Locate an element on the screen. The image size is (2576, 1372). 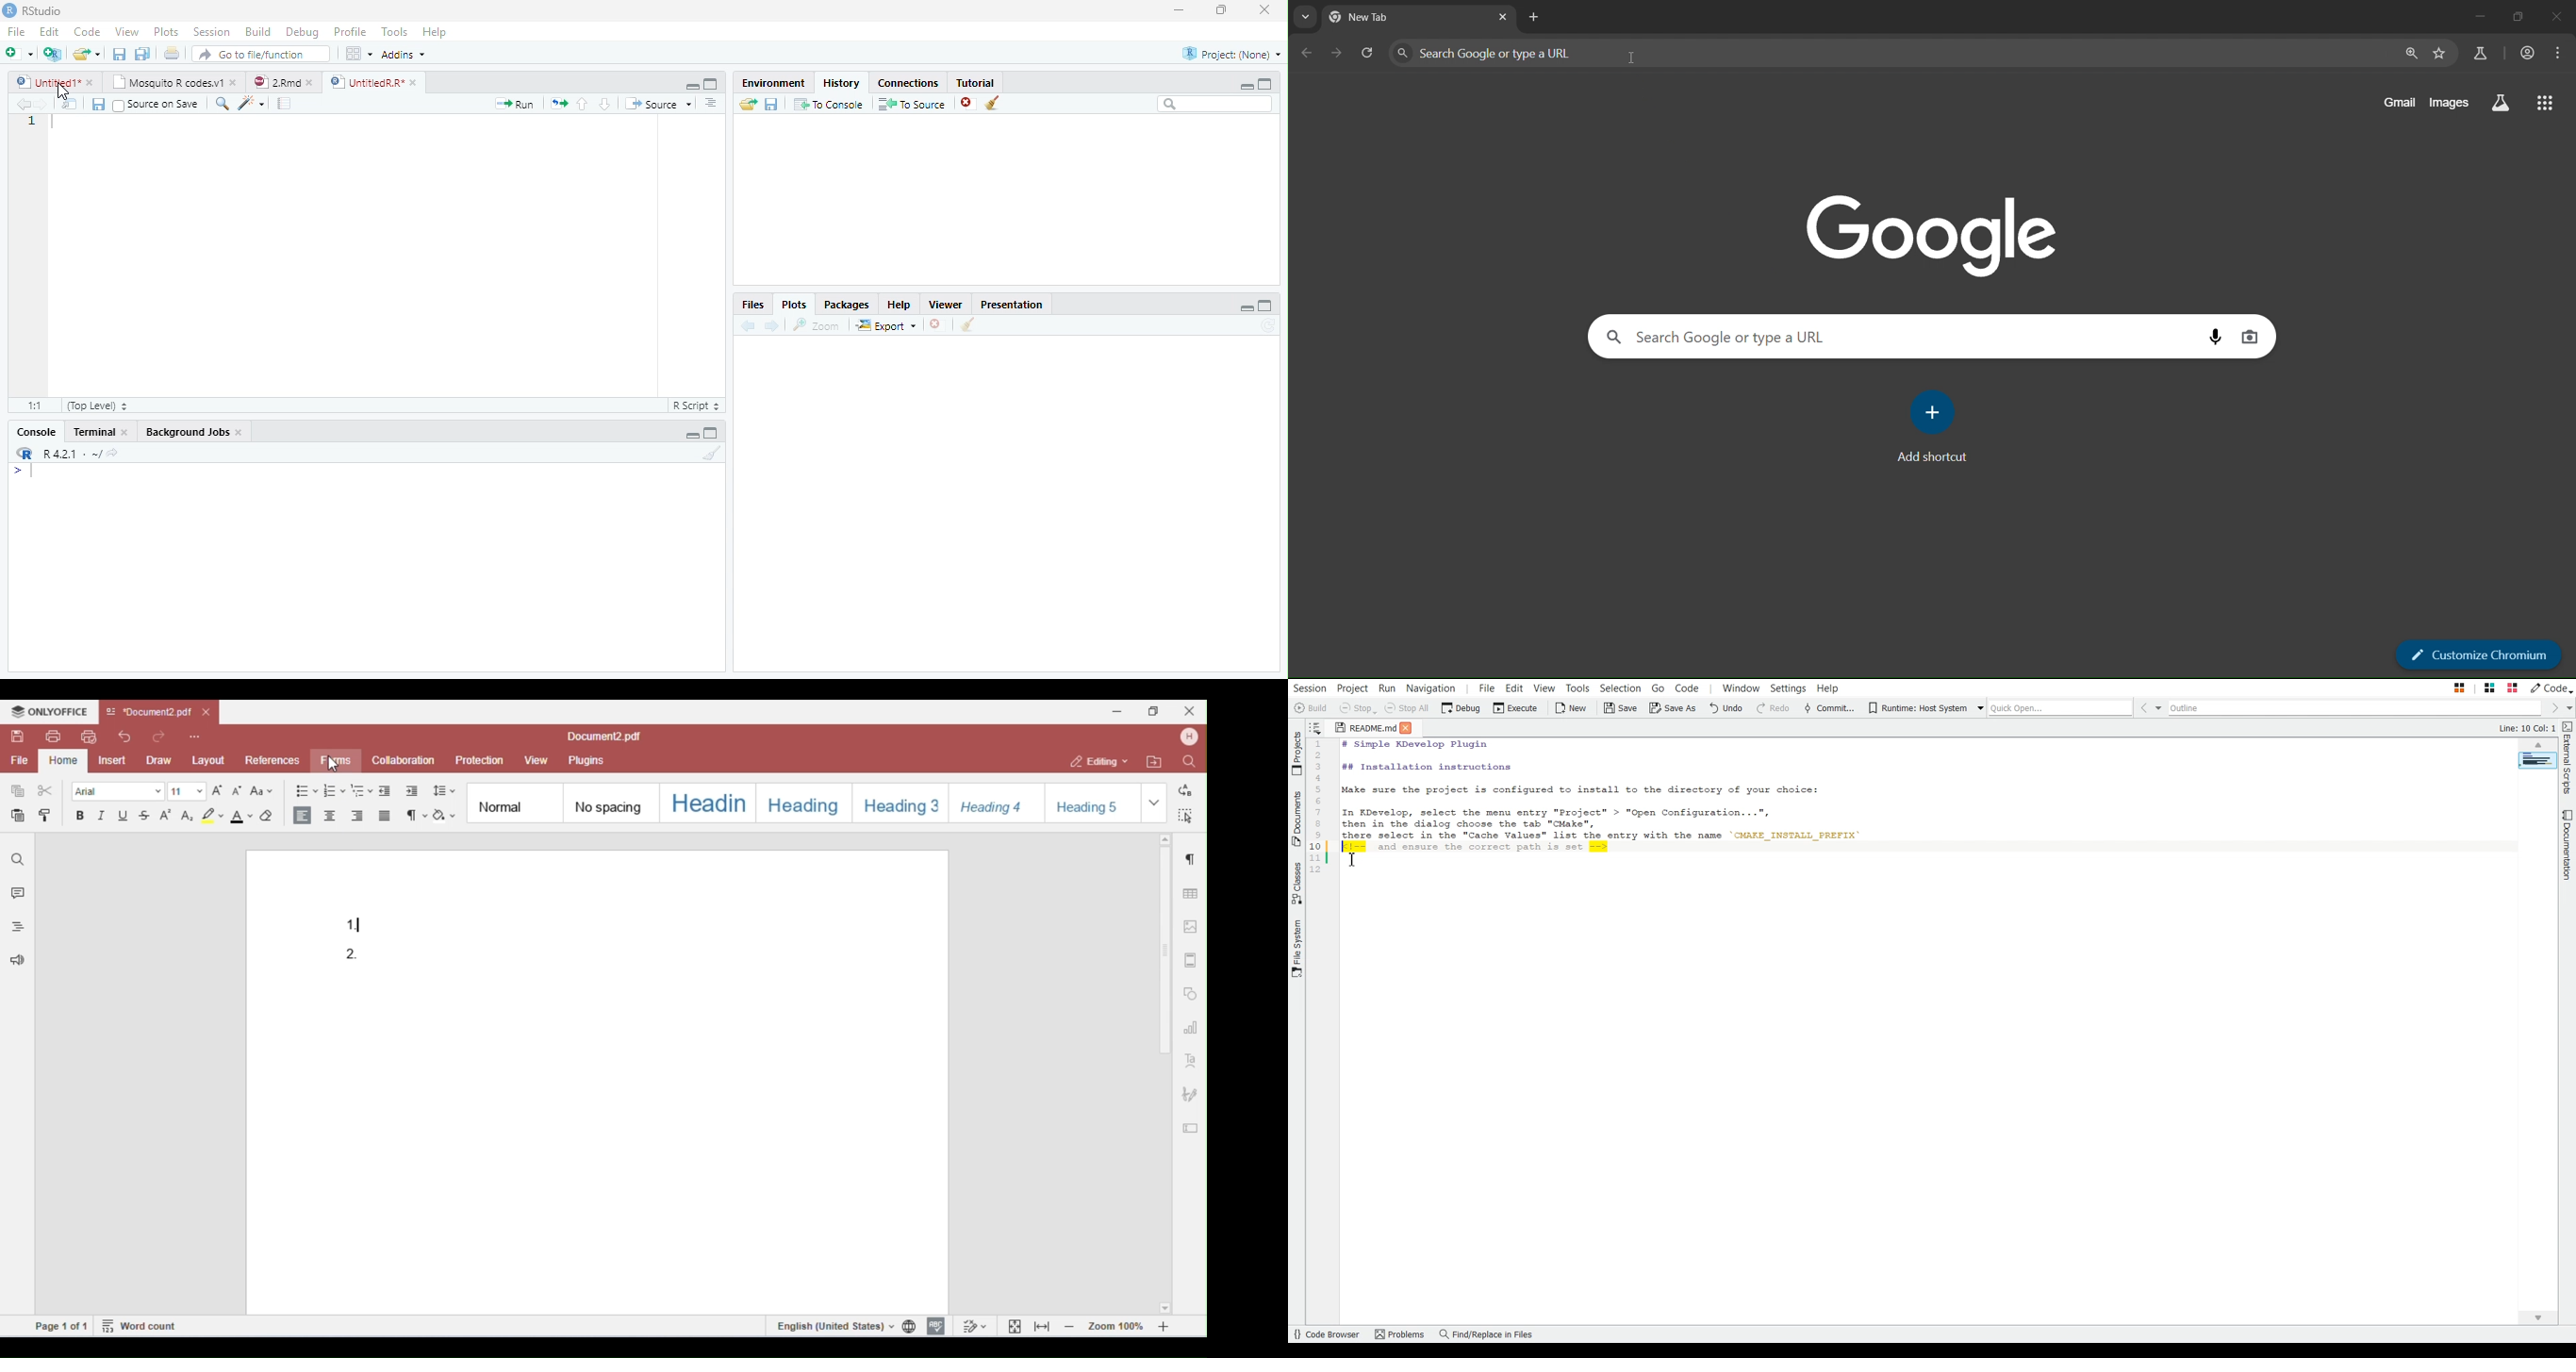
Add shortcut is located at coordinates (1941, 459).